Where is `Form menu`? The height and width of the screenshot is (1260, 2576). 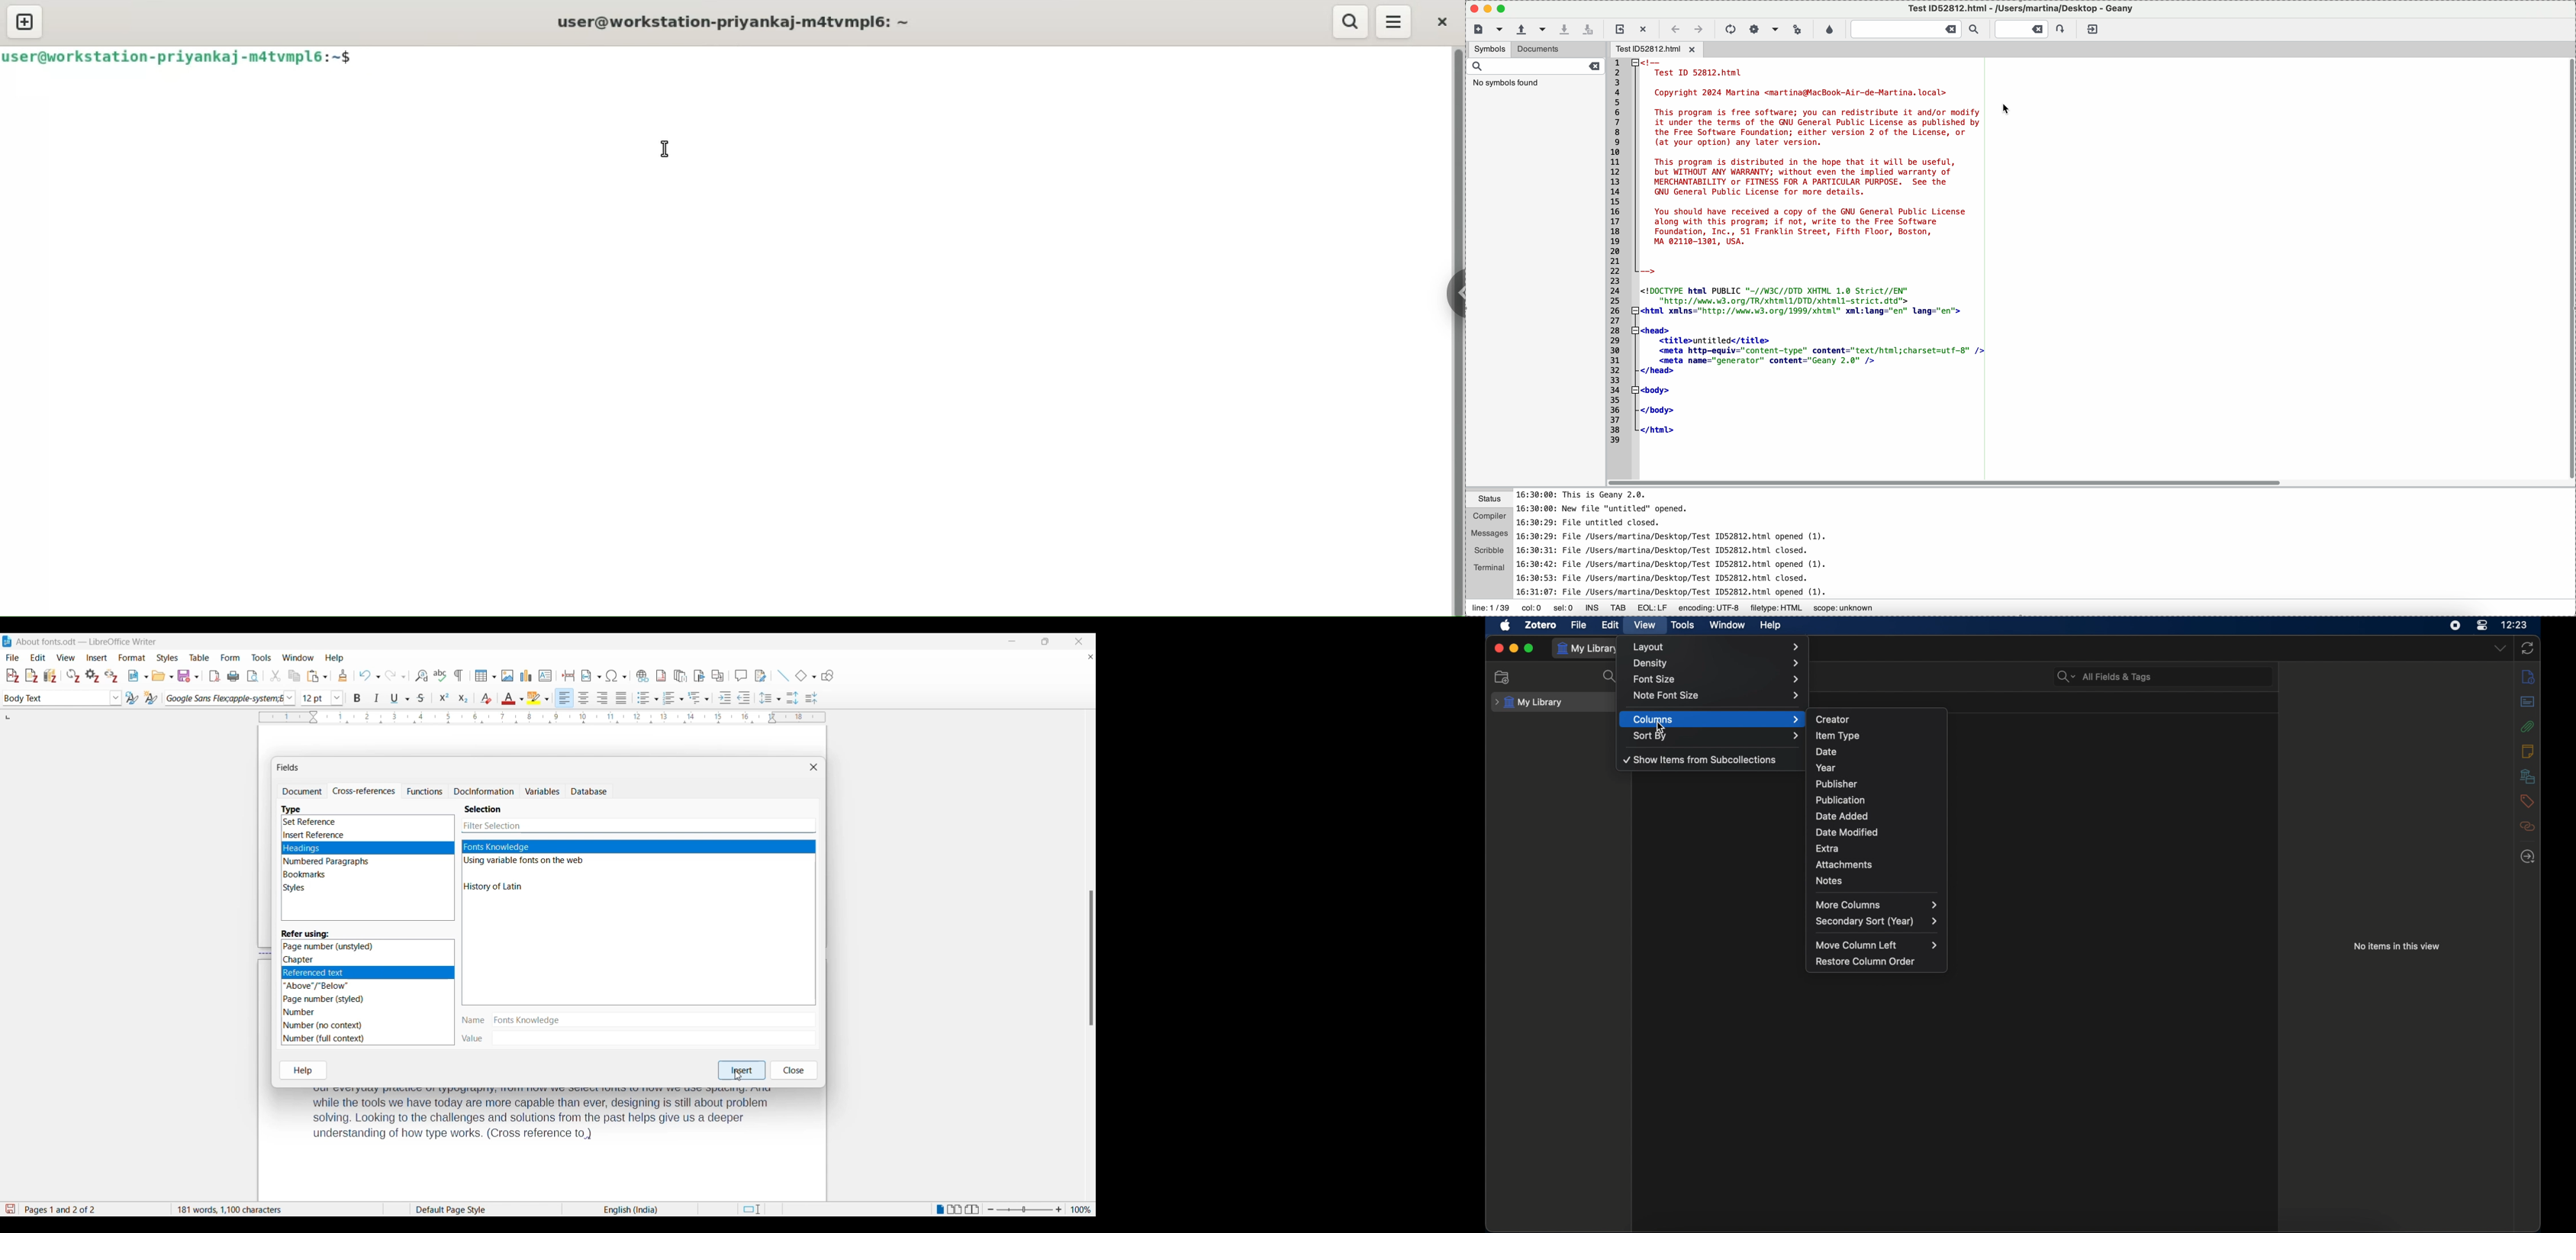
Form menu is located at coordinates (231, 658).